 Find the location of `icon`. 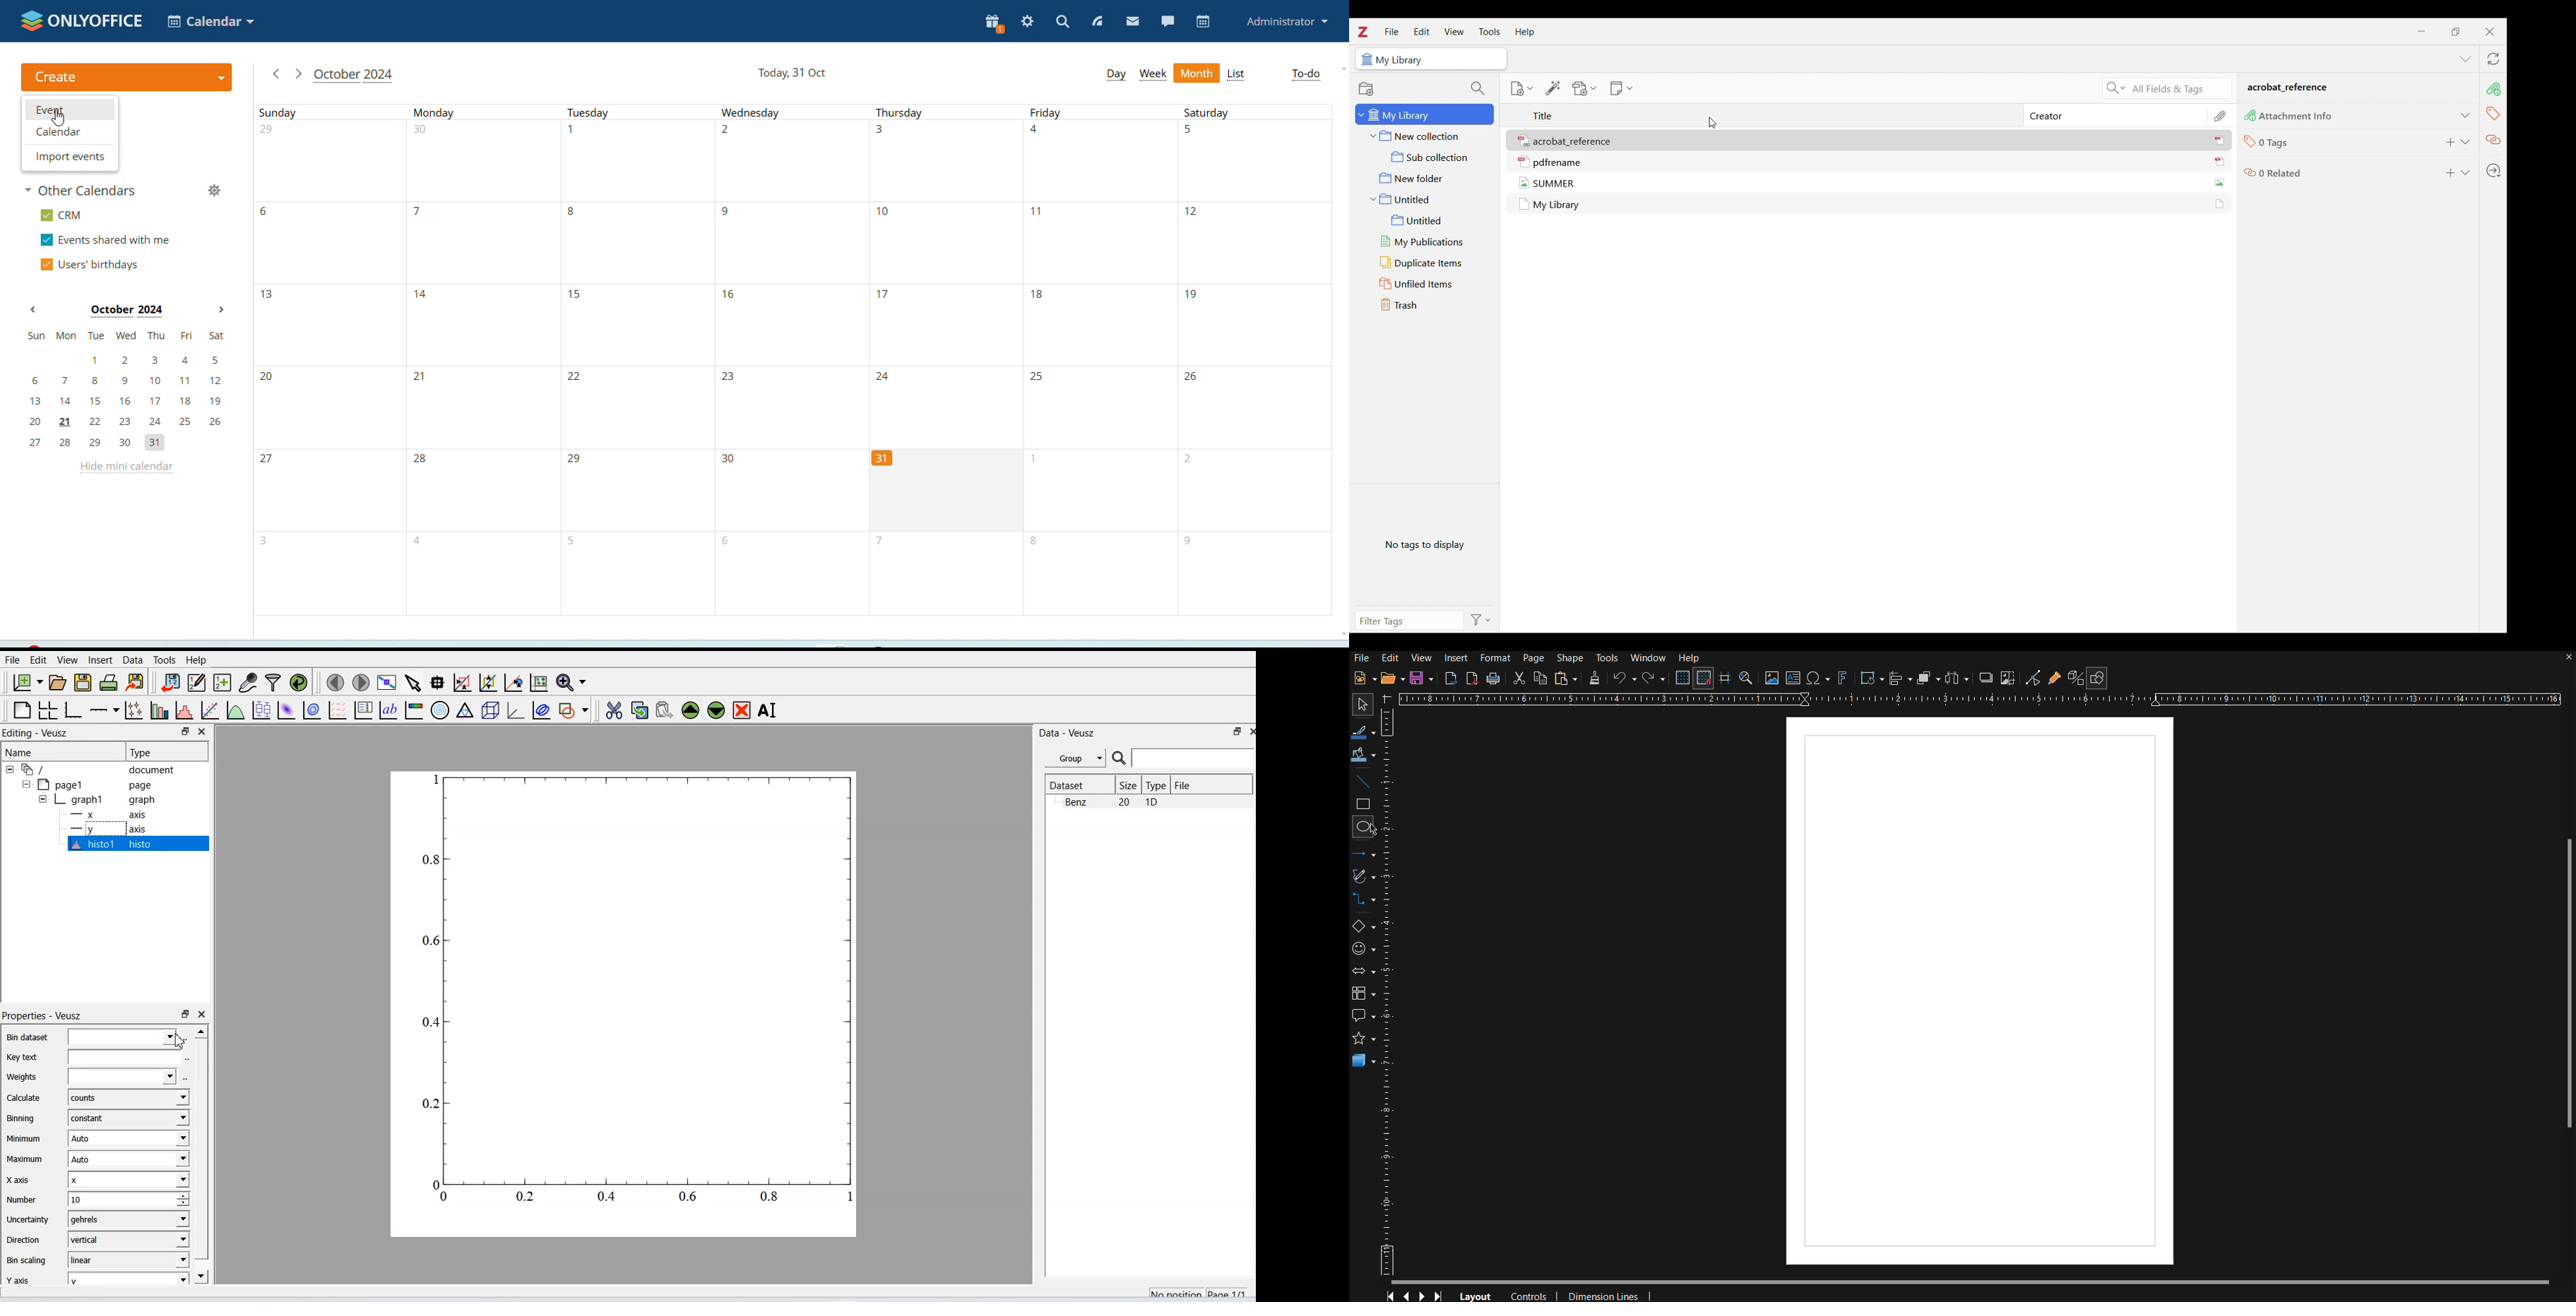

icon is located at coordinates (1524, 142).